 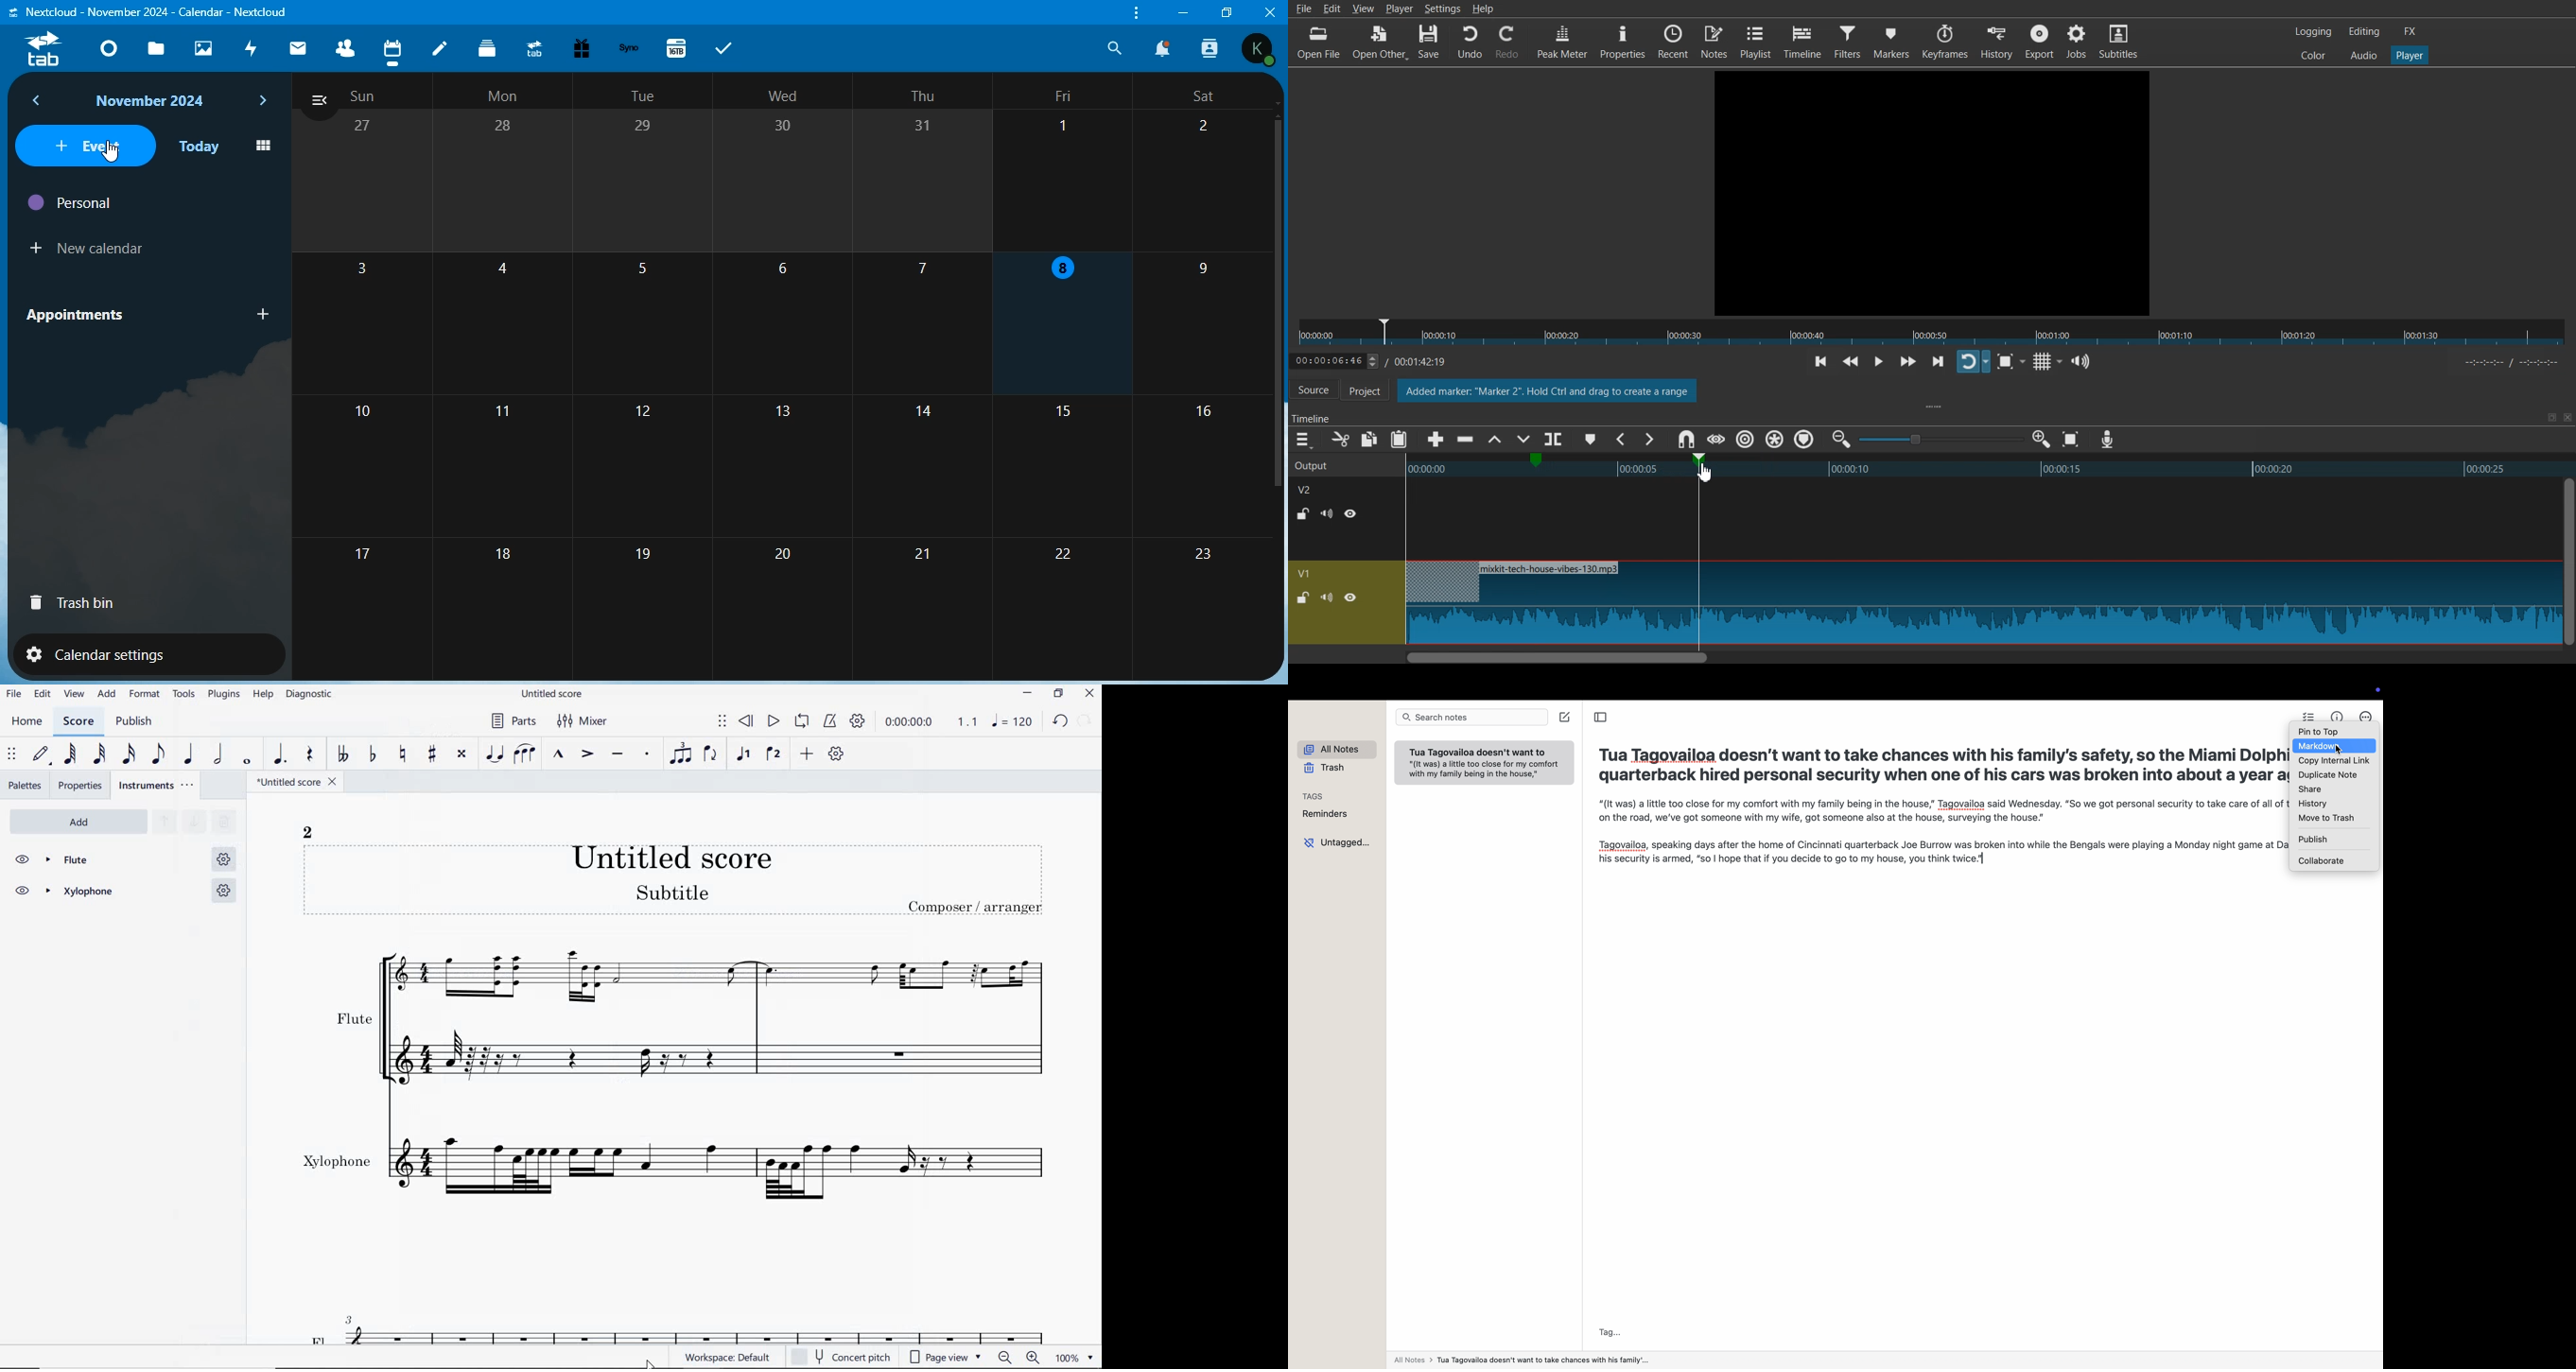 What do you see at coordinates (2551, 417) in the screenshot?
I see `Maximize` at bounding box center [2551, 417].